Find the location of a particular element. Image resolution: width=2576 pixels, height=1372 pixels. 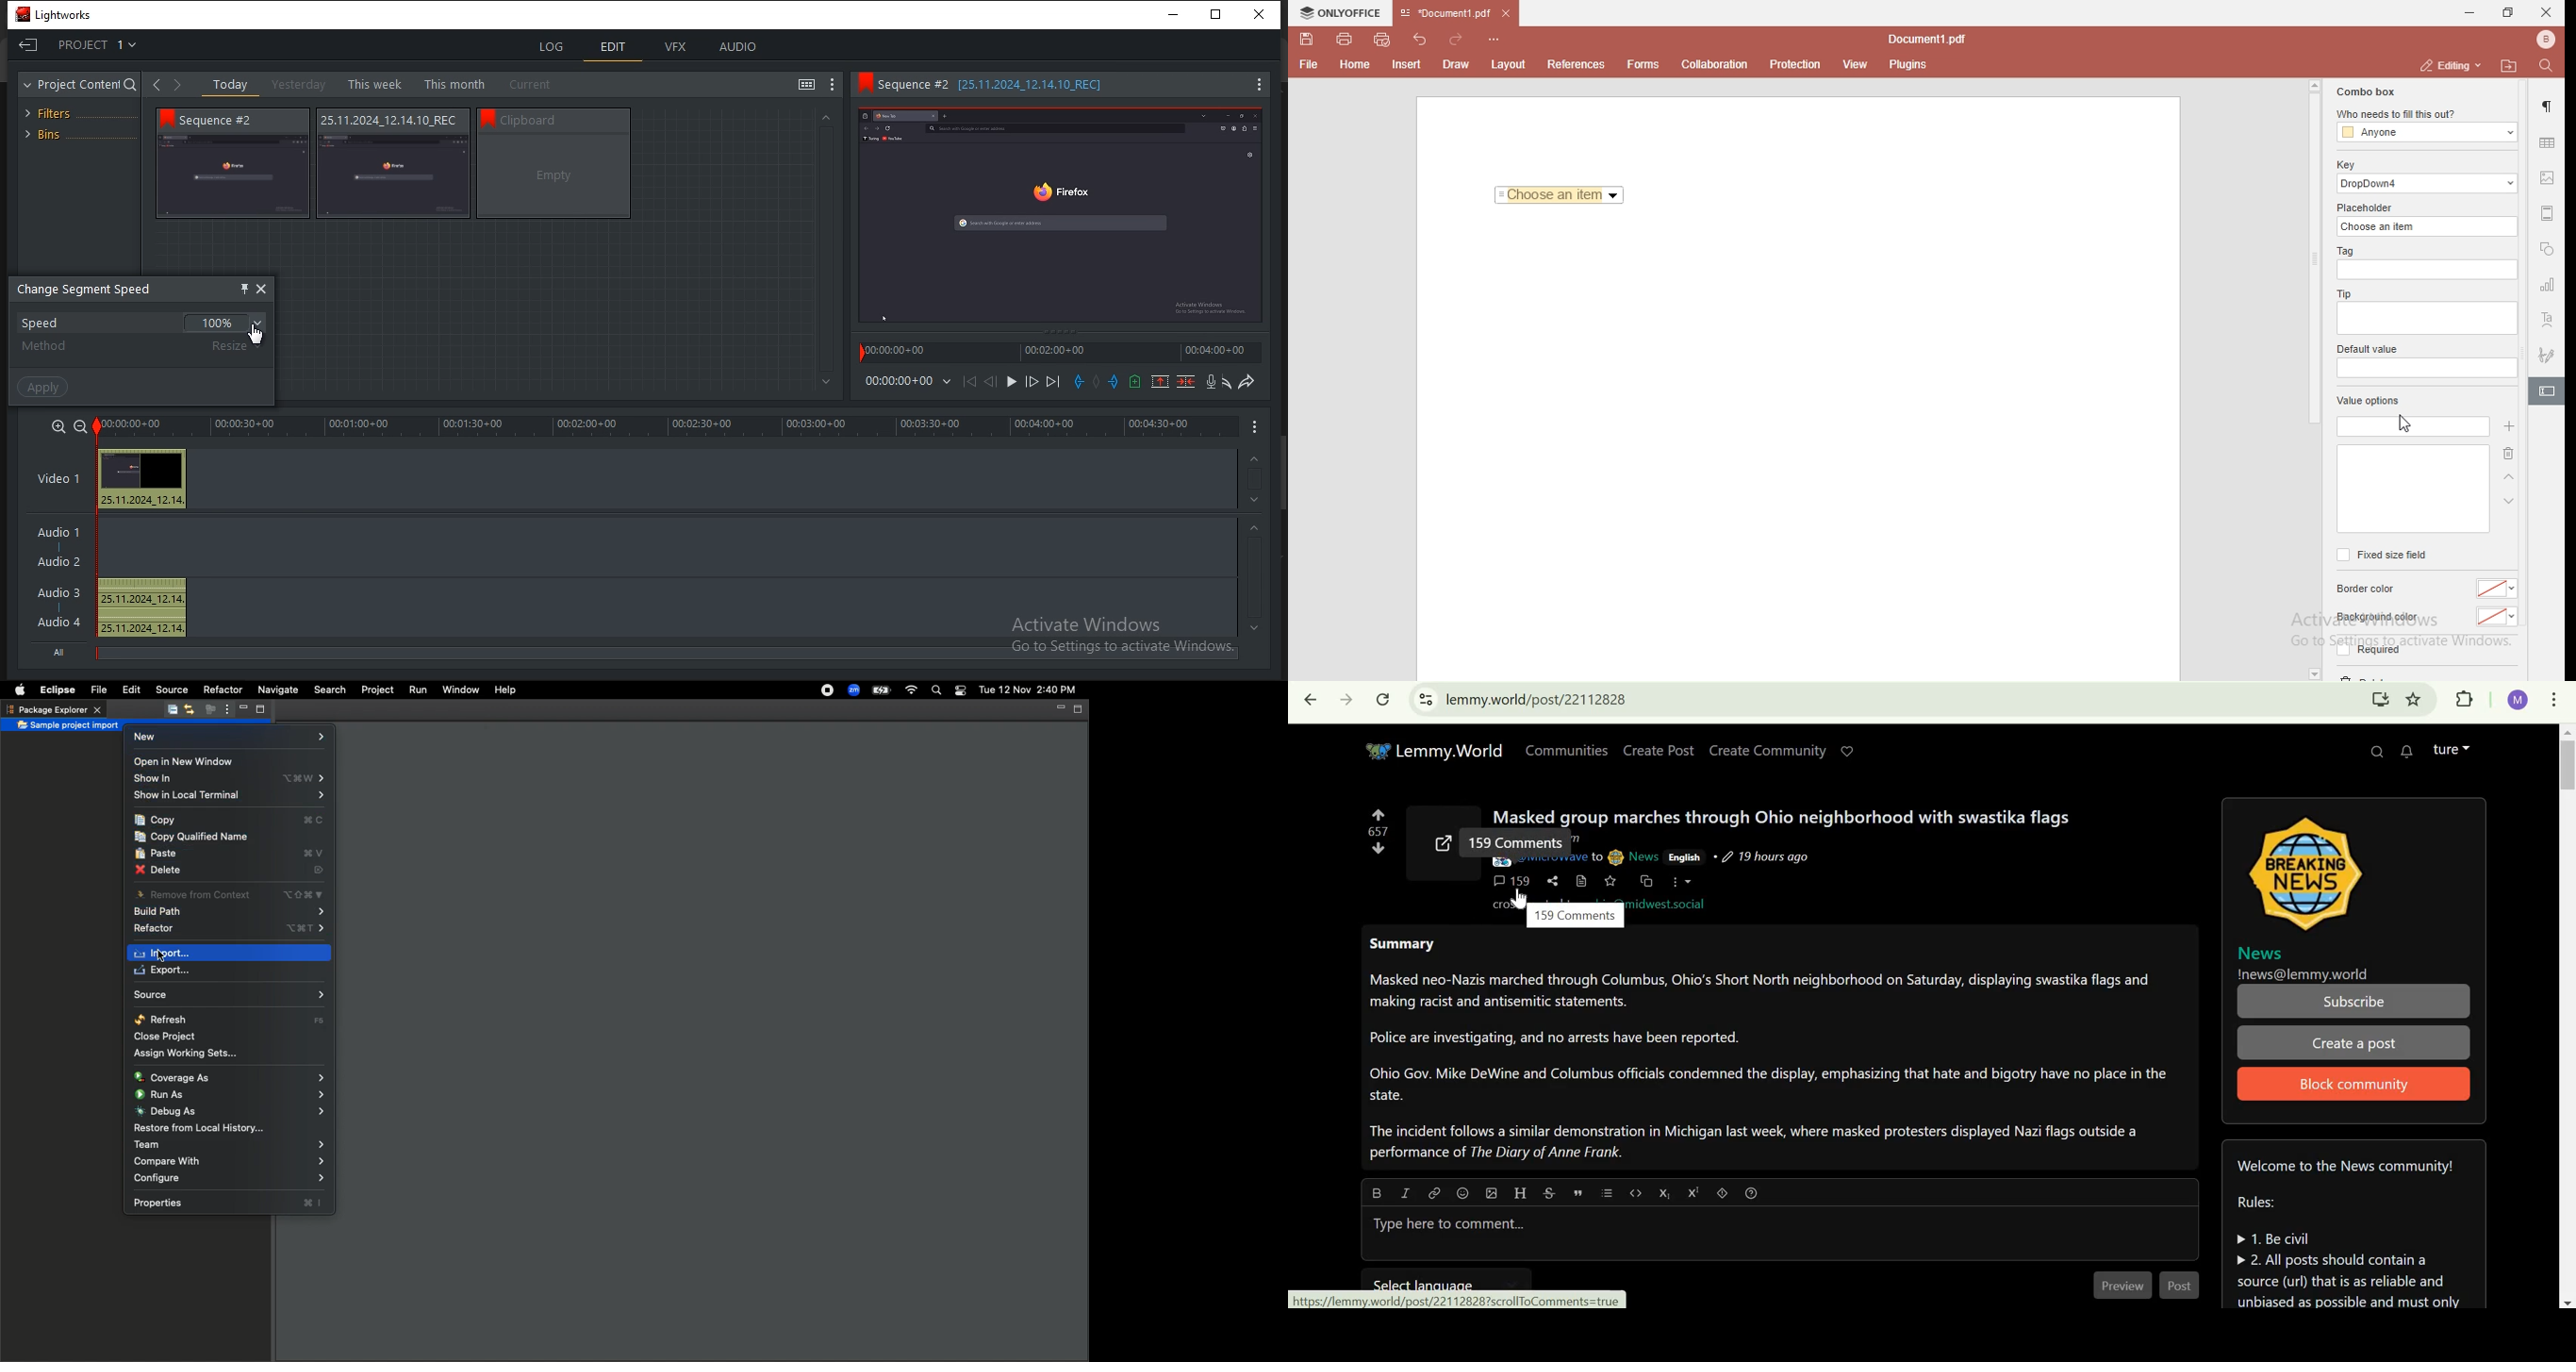

Restore from local history is located at coordinates (197, 1127).